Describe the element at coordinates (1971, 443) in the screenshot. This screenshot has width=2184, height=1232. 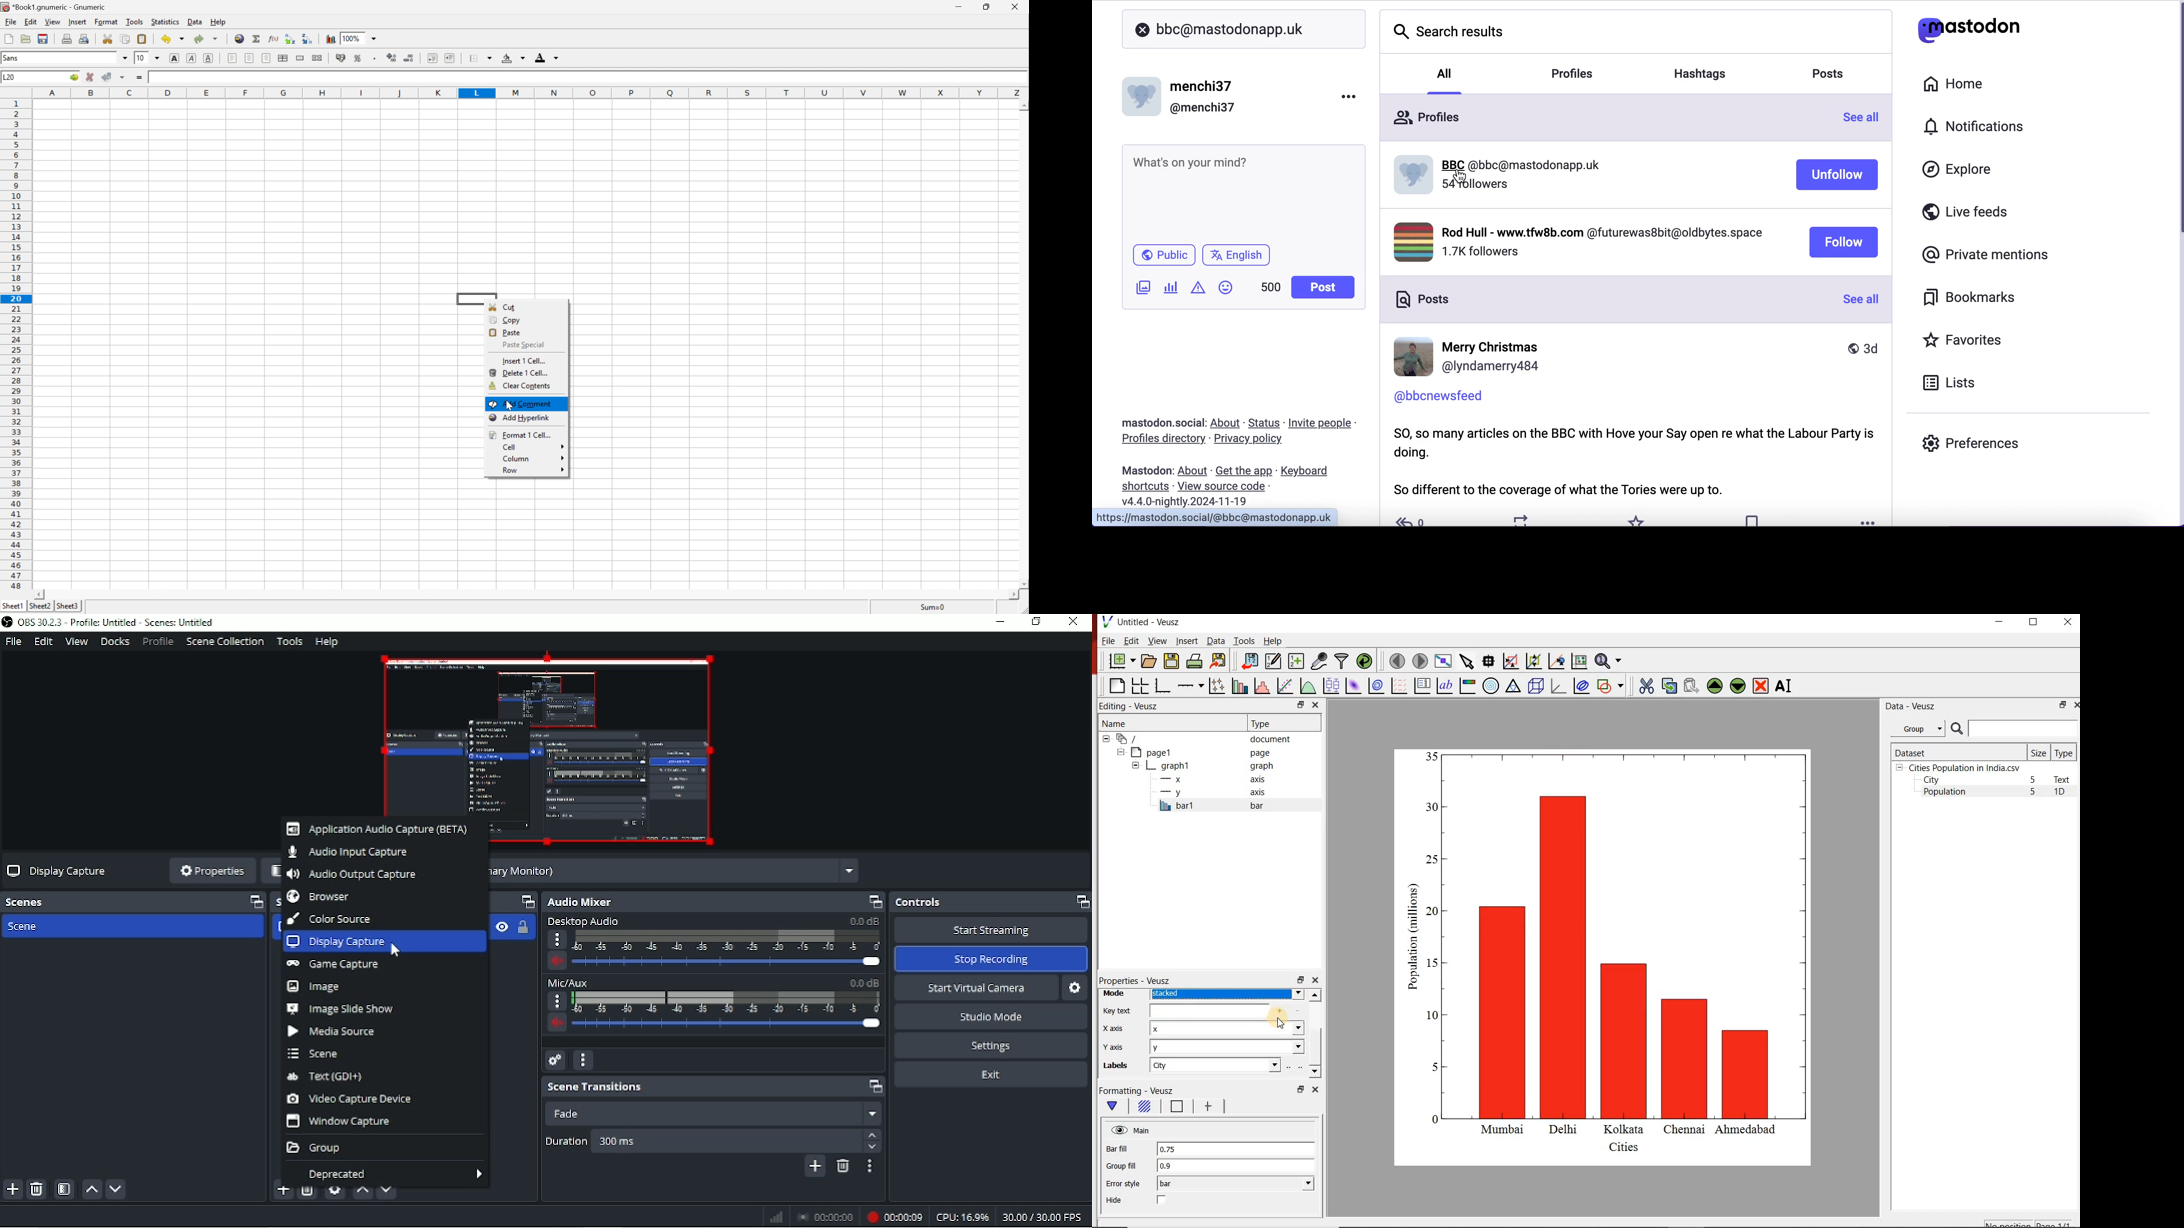
I see `preferences` at that location.